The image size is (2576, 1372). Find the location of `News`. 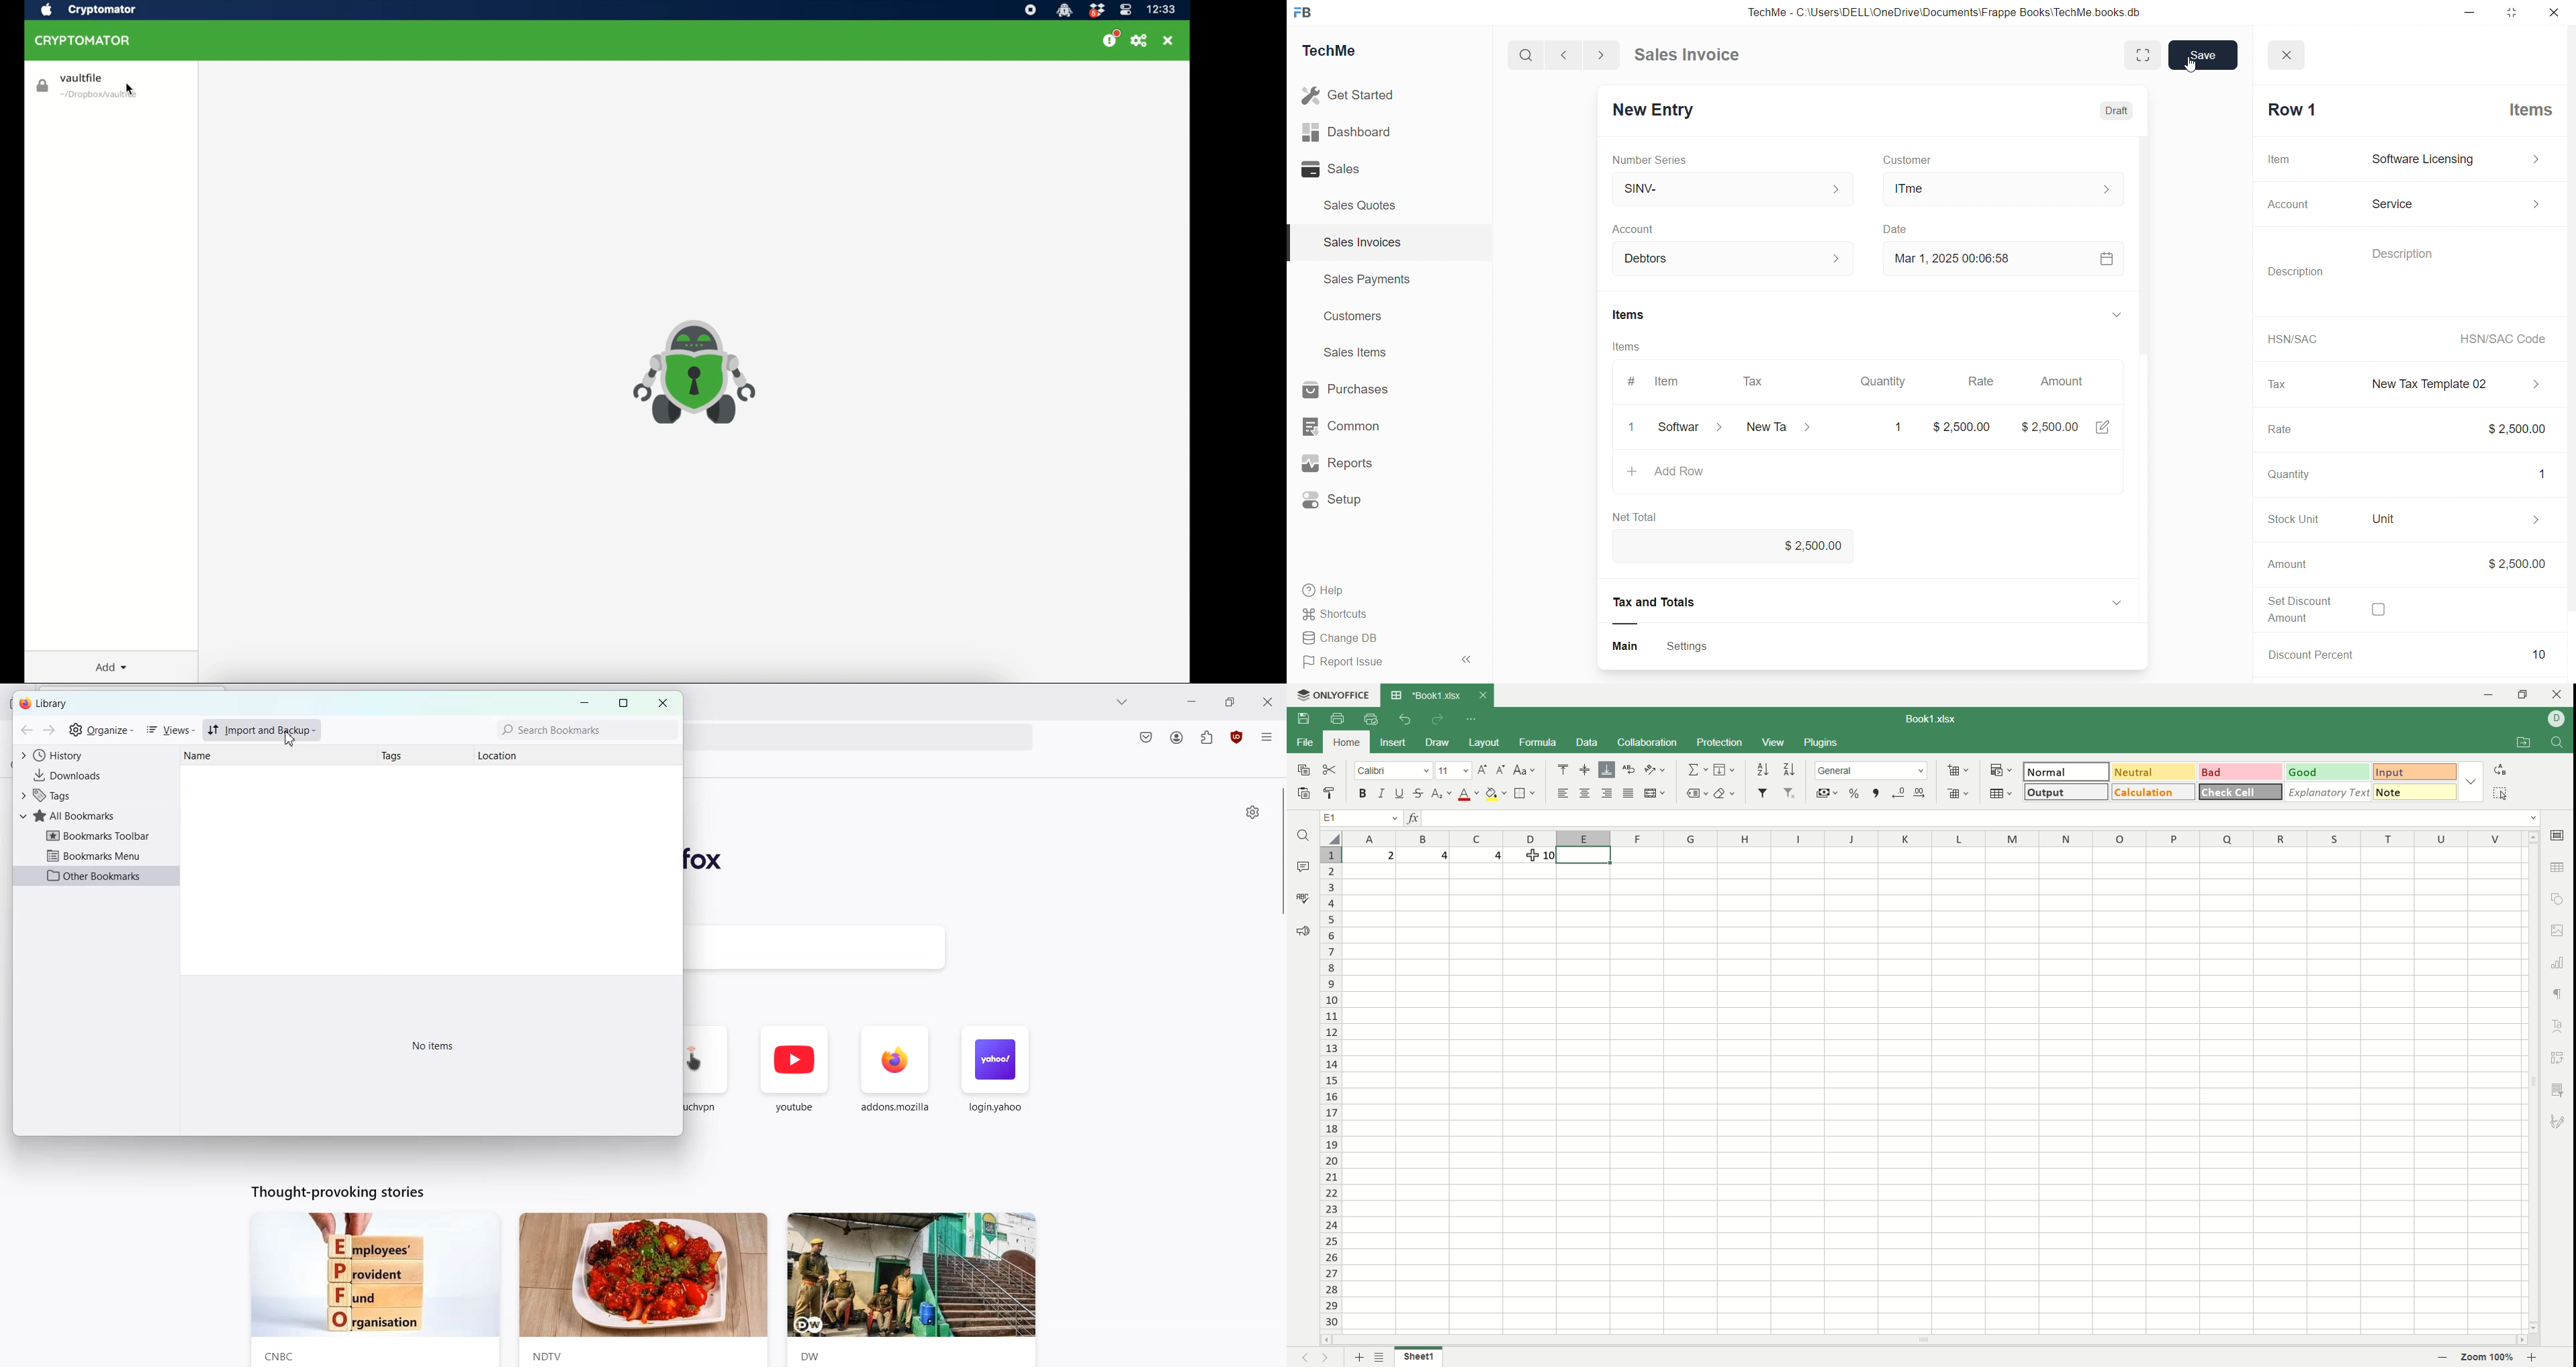

News is located at coordinates (373, 1290).